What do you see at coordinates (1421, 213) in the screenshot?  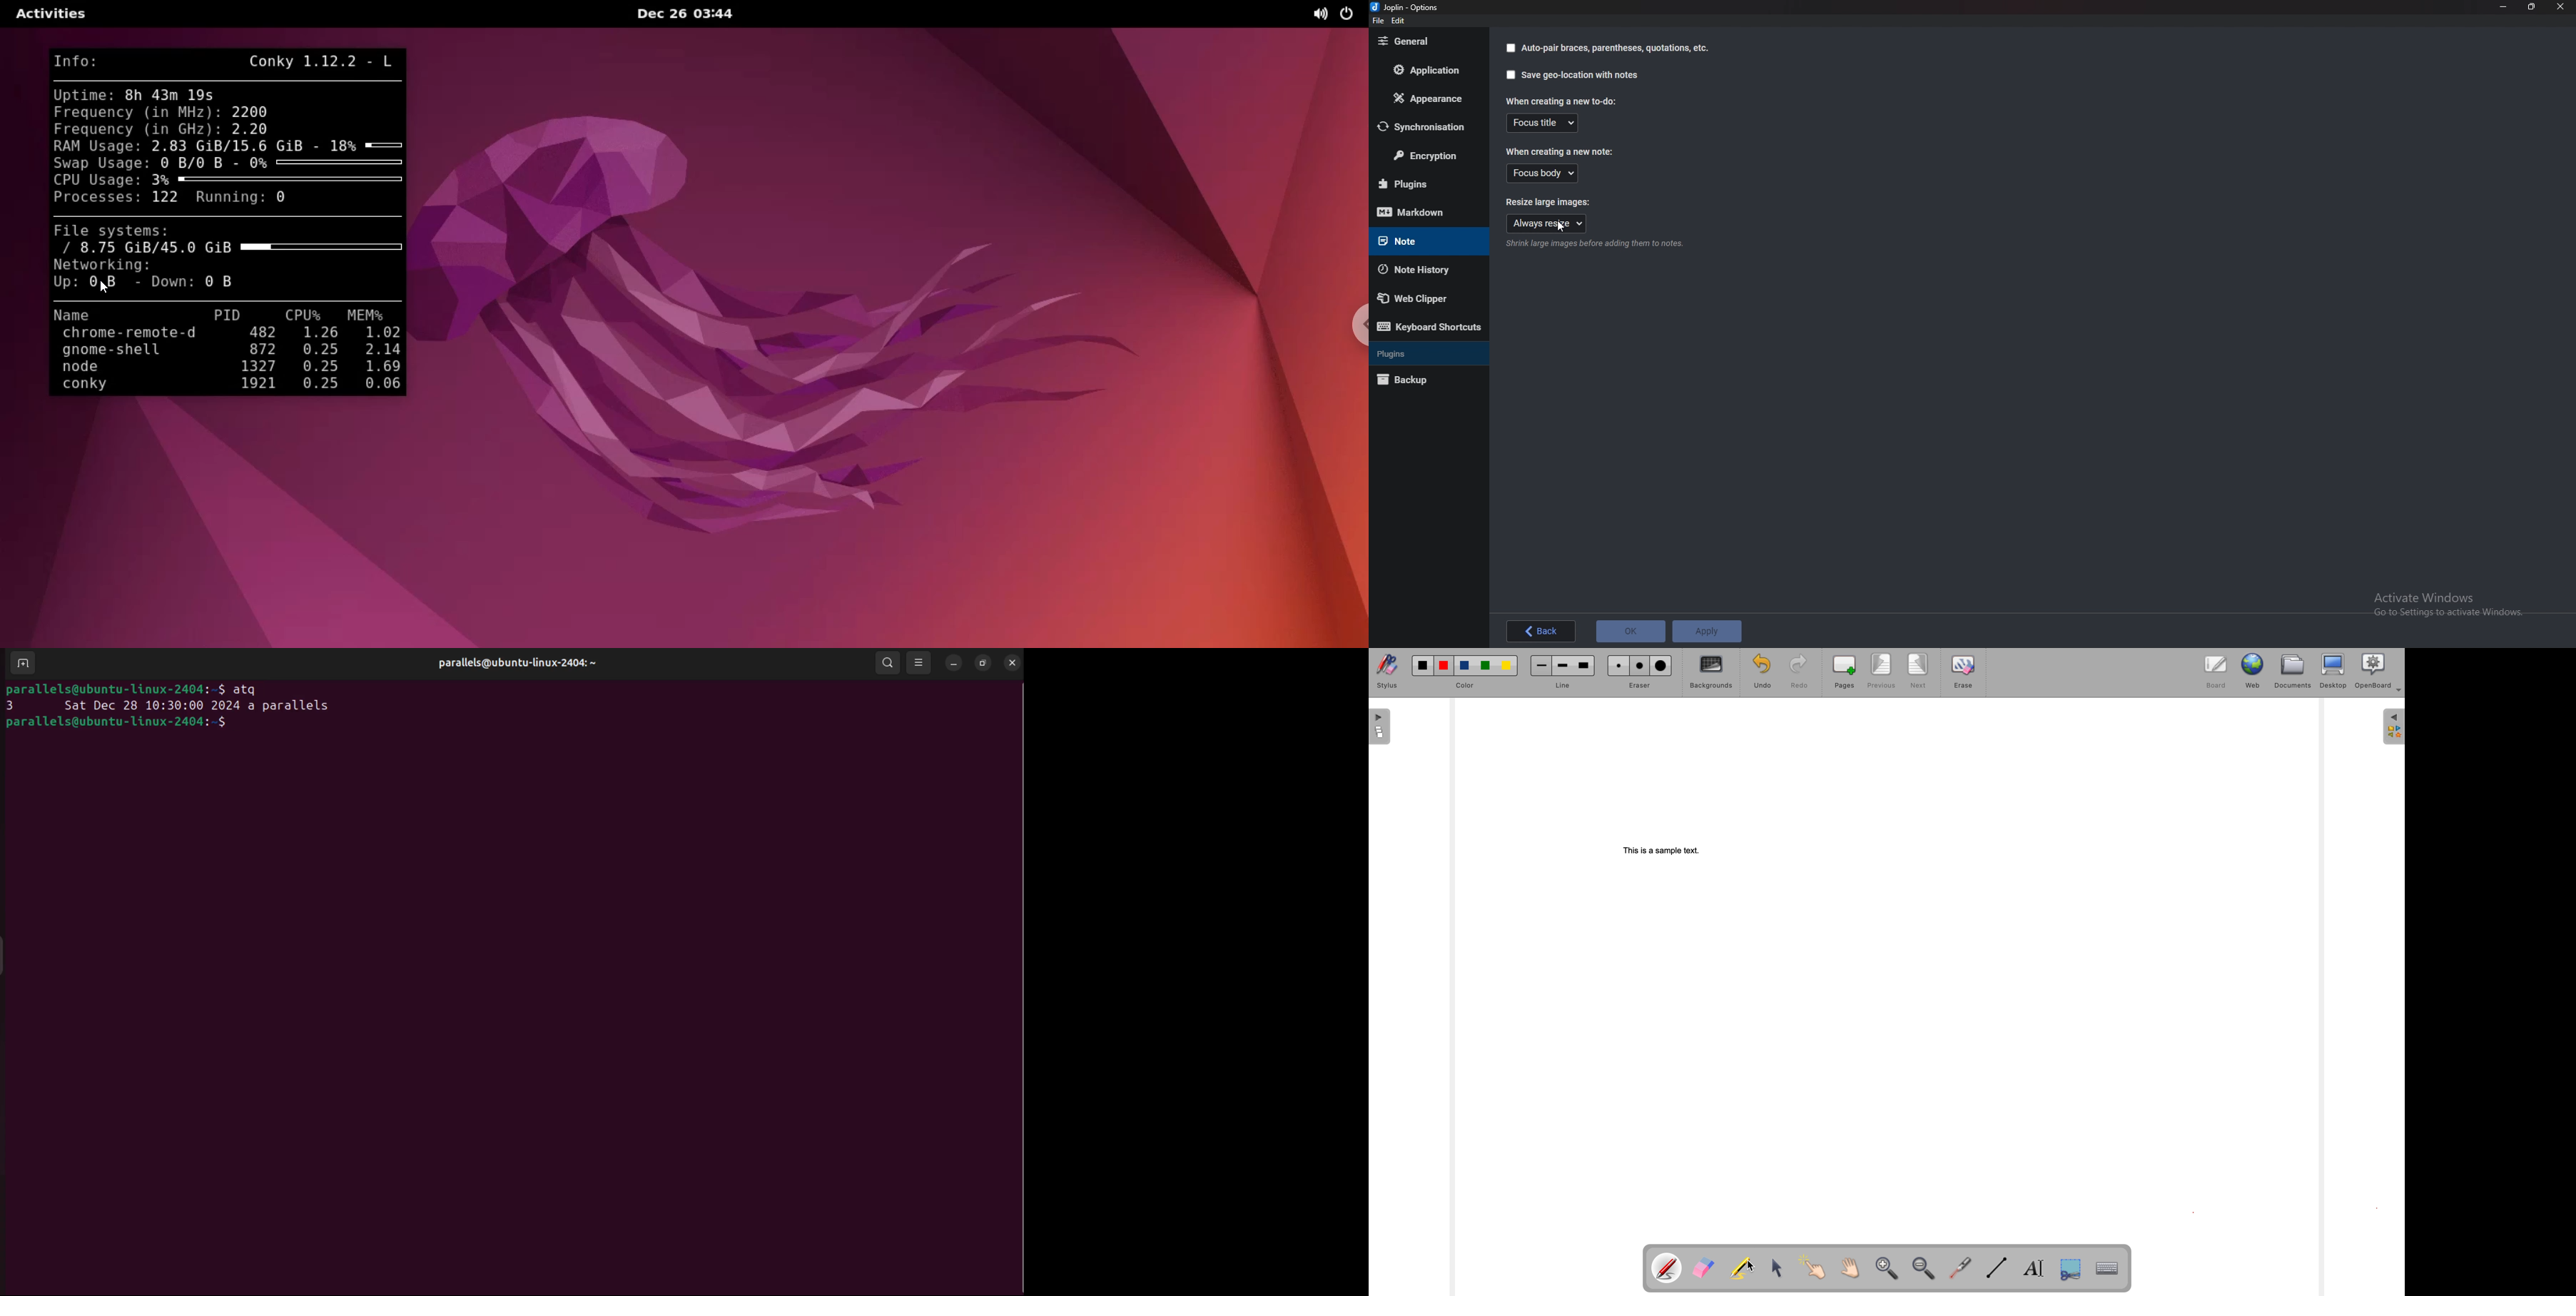 I see `Mark down` at bounding box center [1421, 213].